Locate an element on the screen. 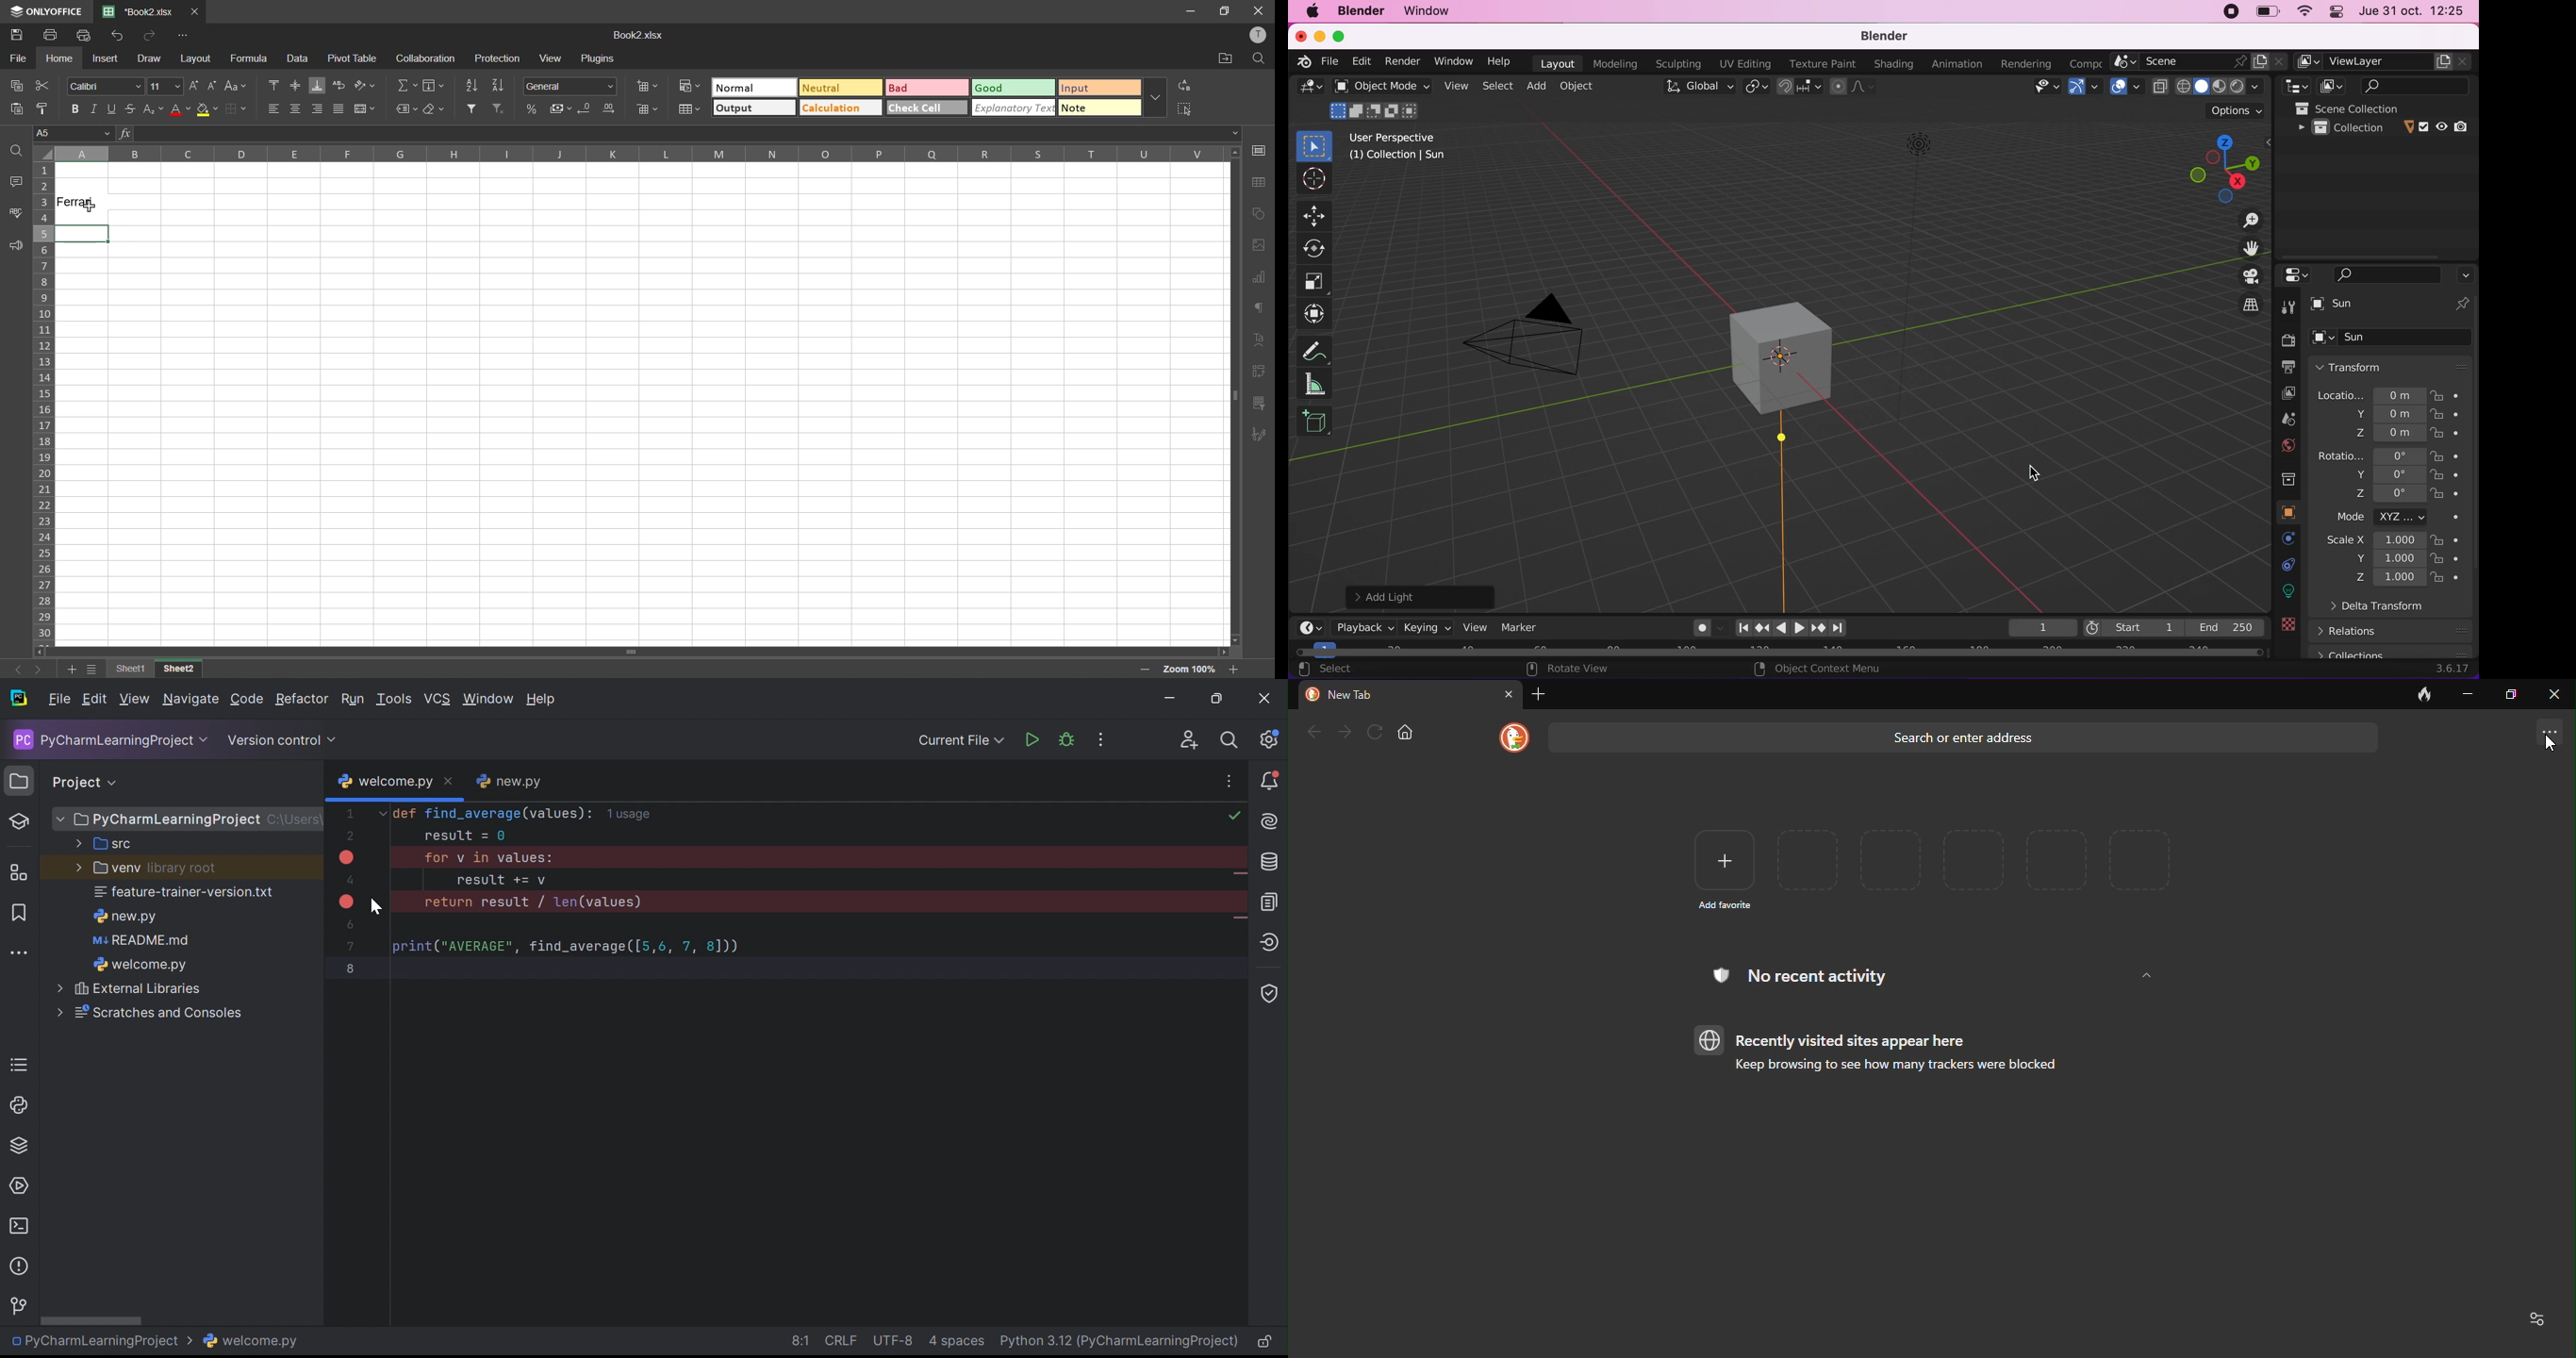 This screenshot has height=1372, width=2576. sculpting is located at coordinates (1677, 65).